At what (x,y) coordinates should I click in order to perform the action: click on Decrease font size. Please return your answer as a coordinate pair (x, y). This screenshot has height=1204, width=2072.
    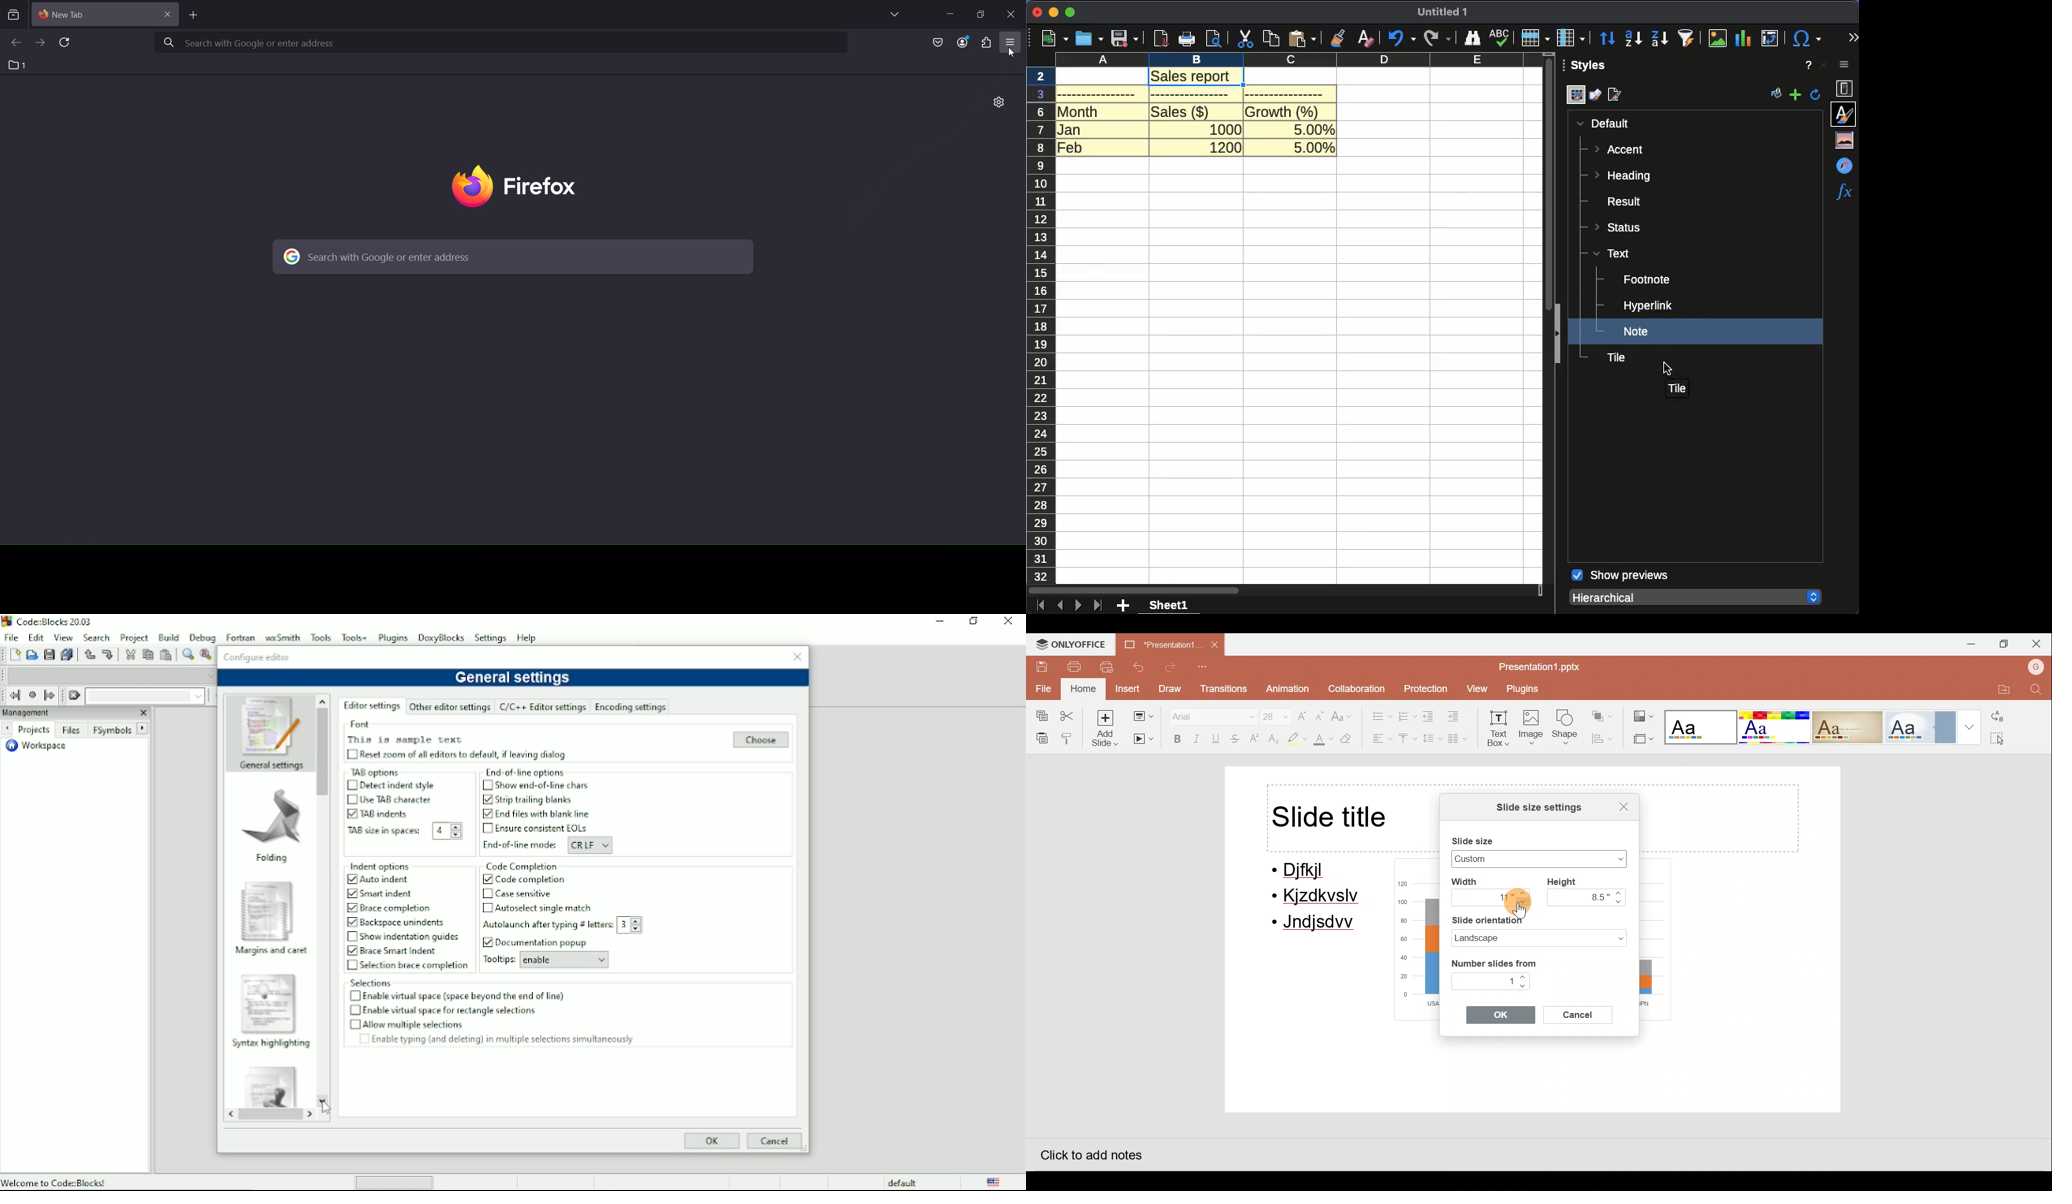
    Looking at the image, I should click on (1321, 712).